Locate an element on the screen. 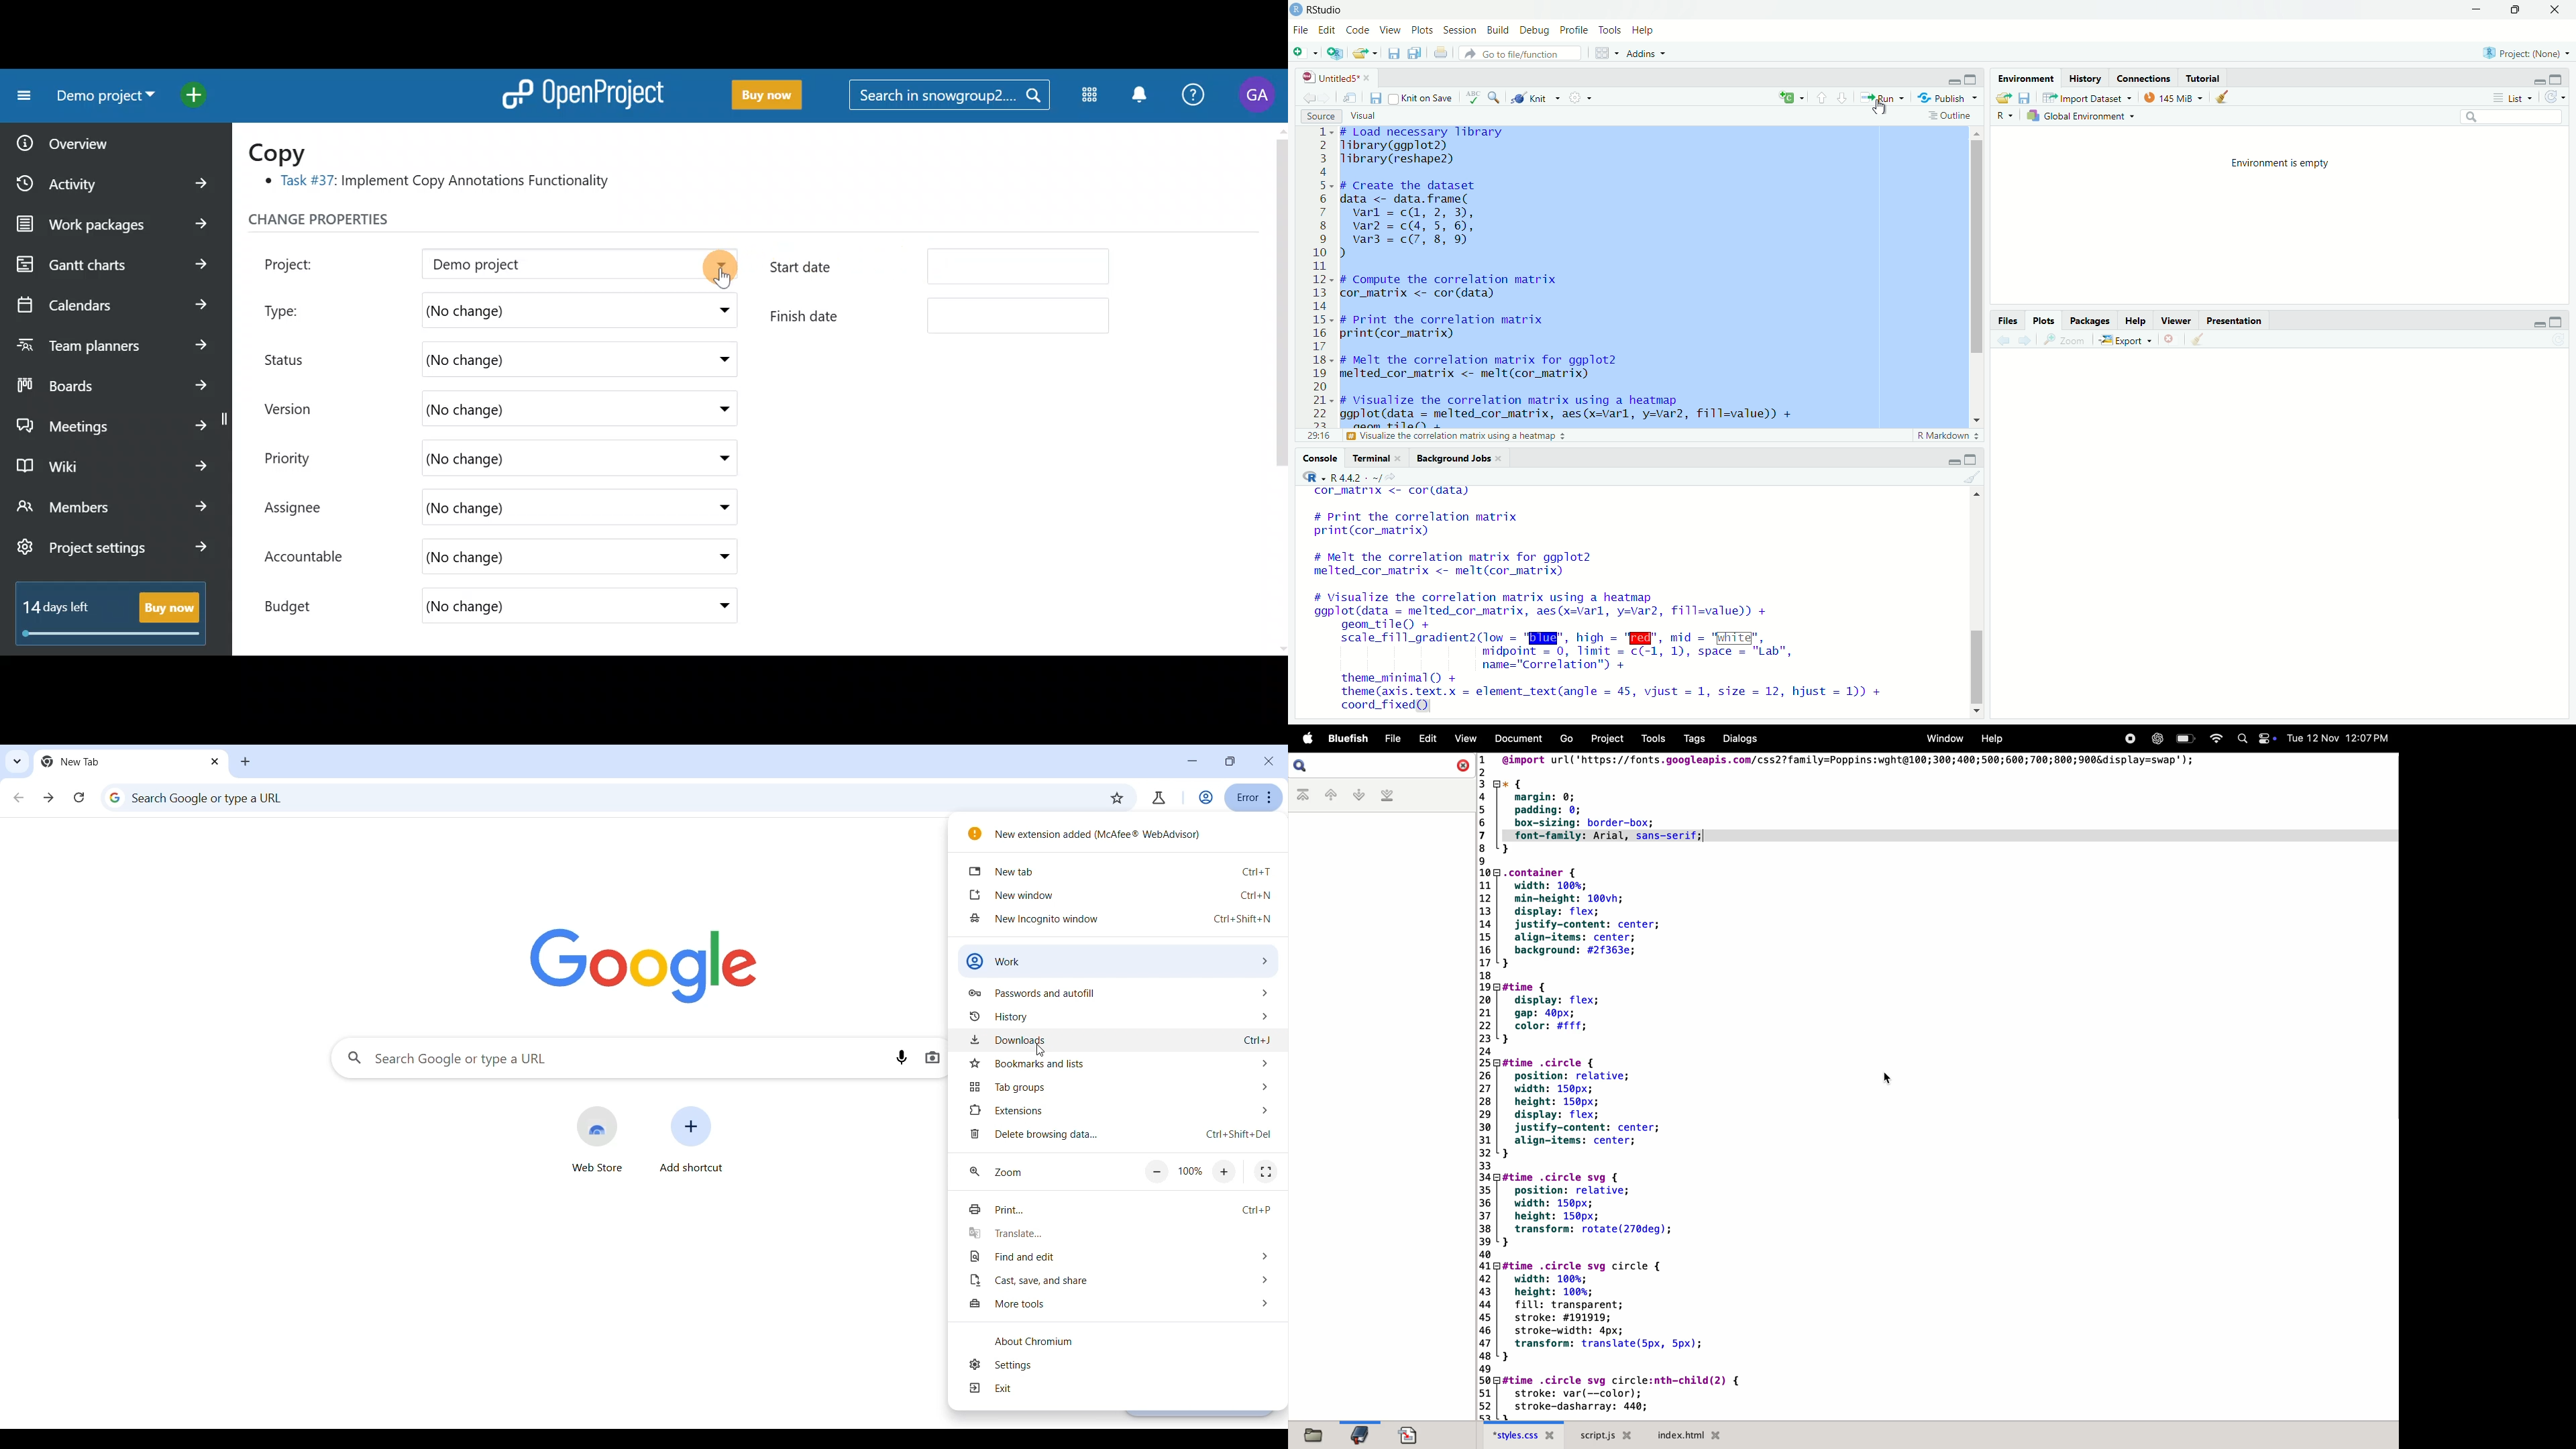  save workspace as is located at coordinates (2027, 97).